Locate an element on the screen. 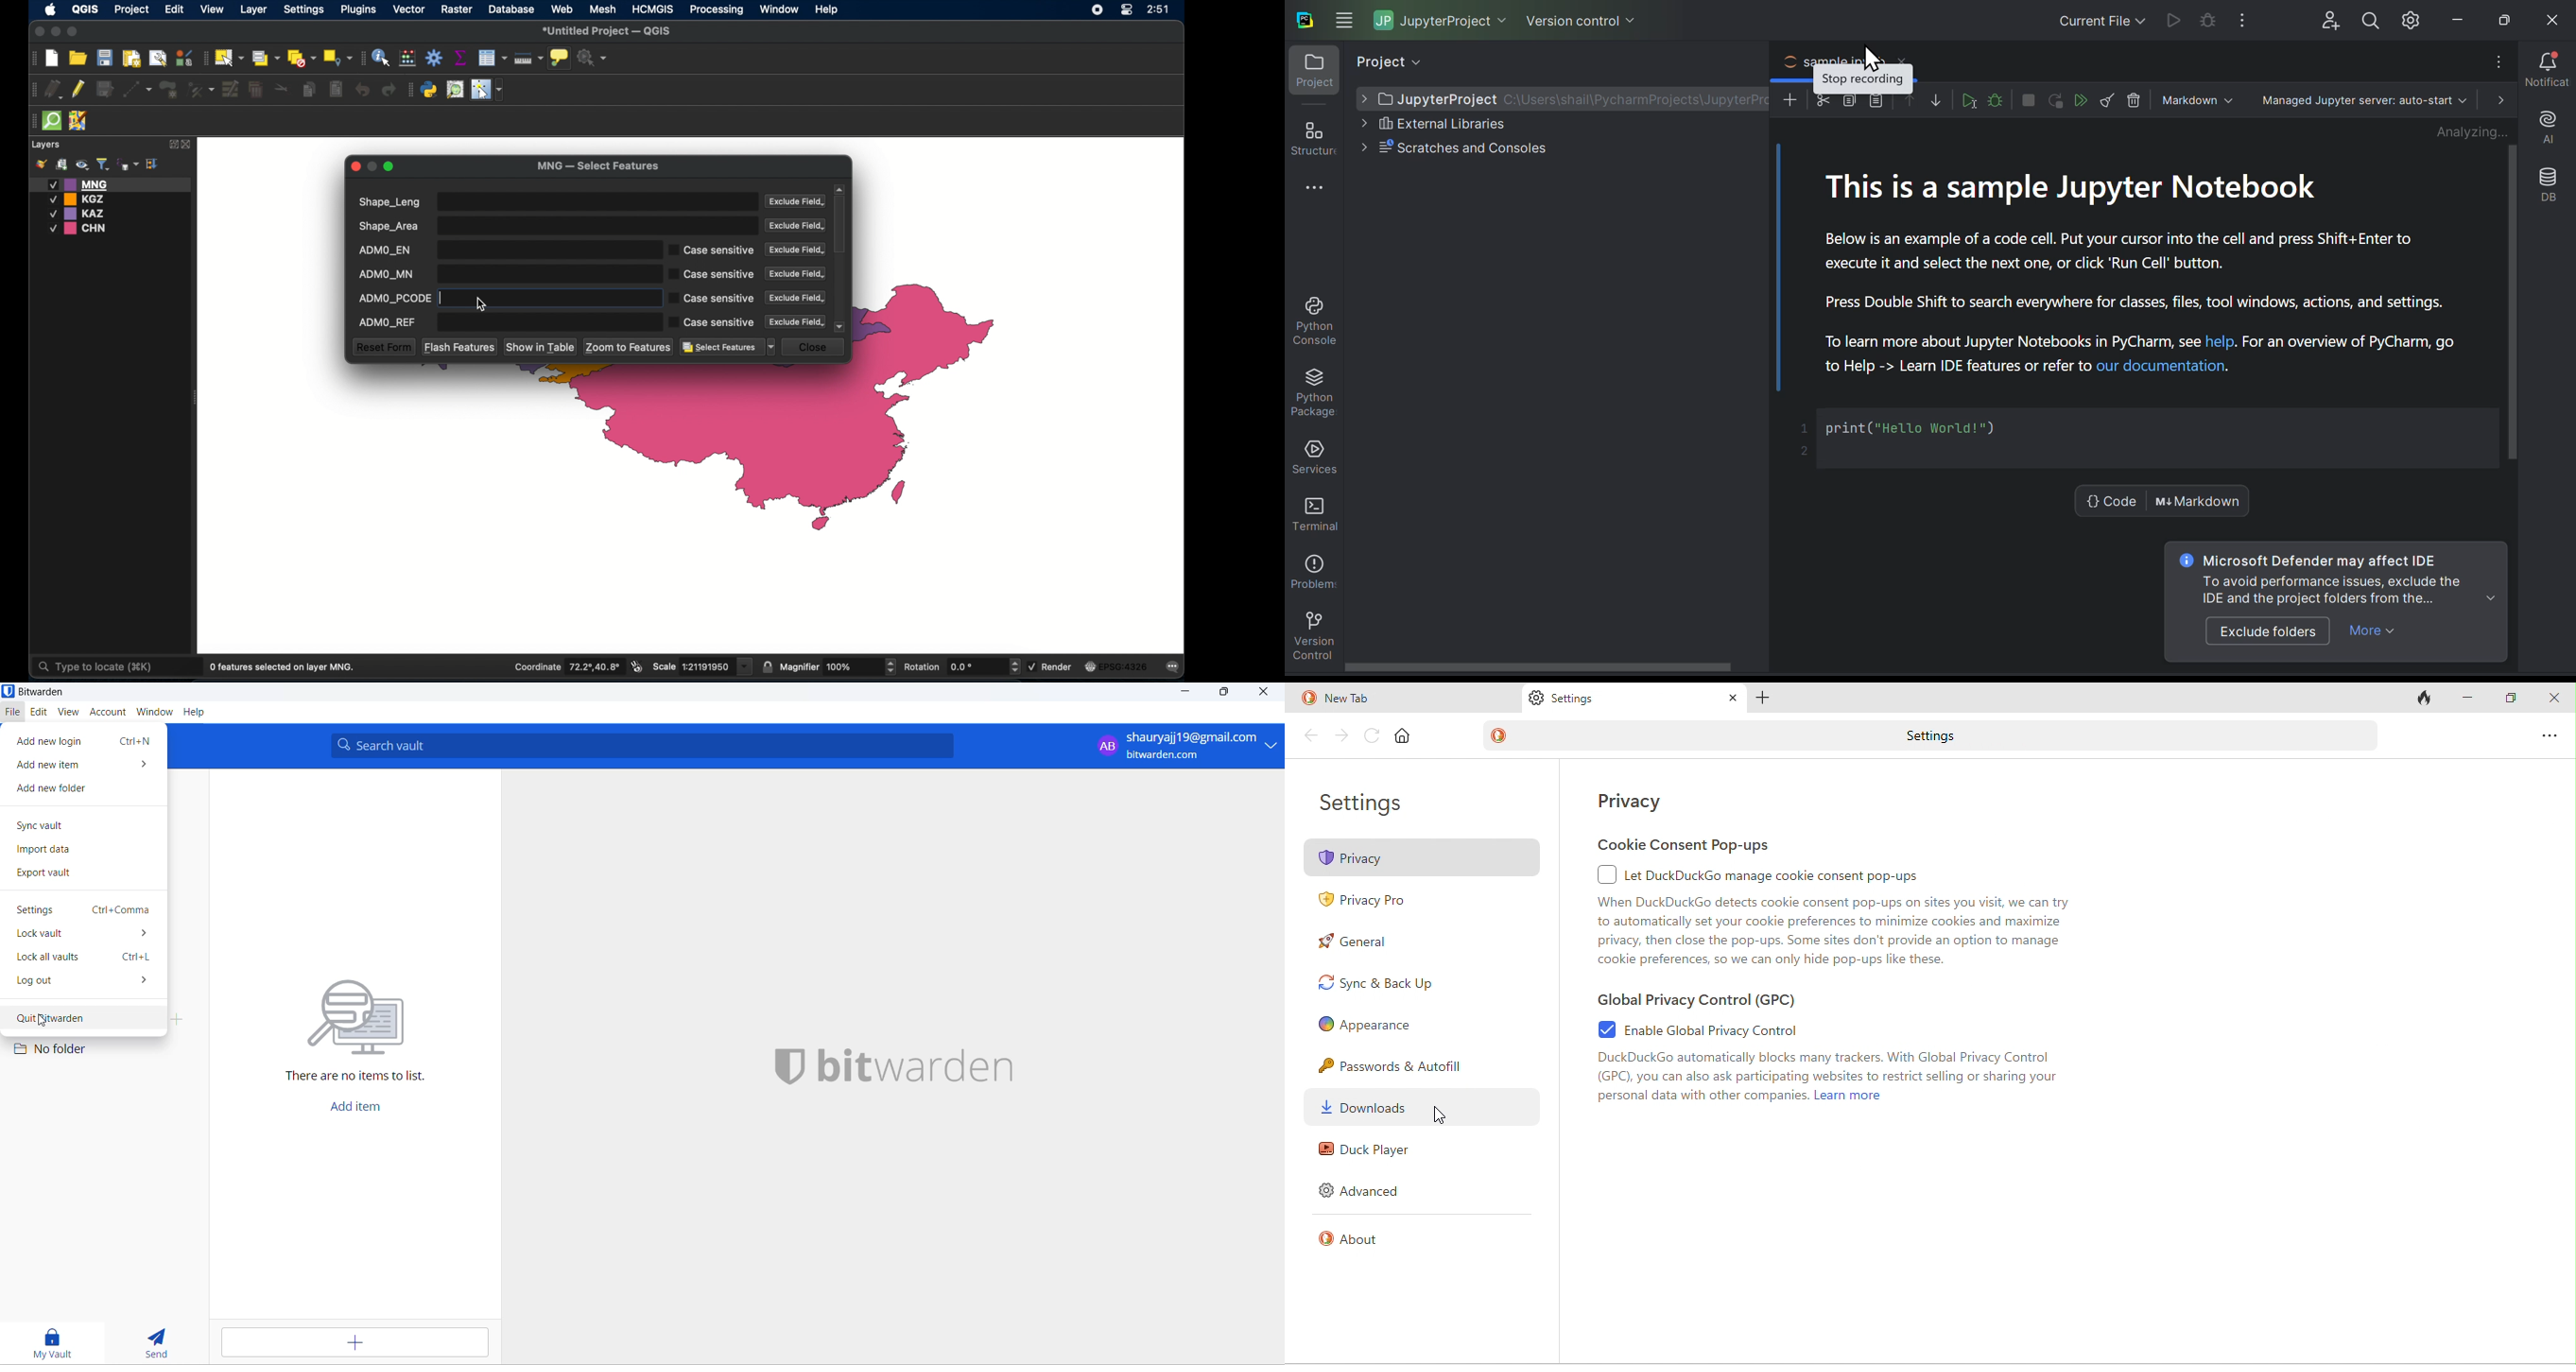  bitwarden application name is located at coordinates (50, 691).